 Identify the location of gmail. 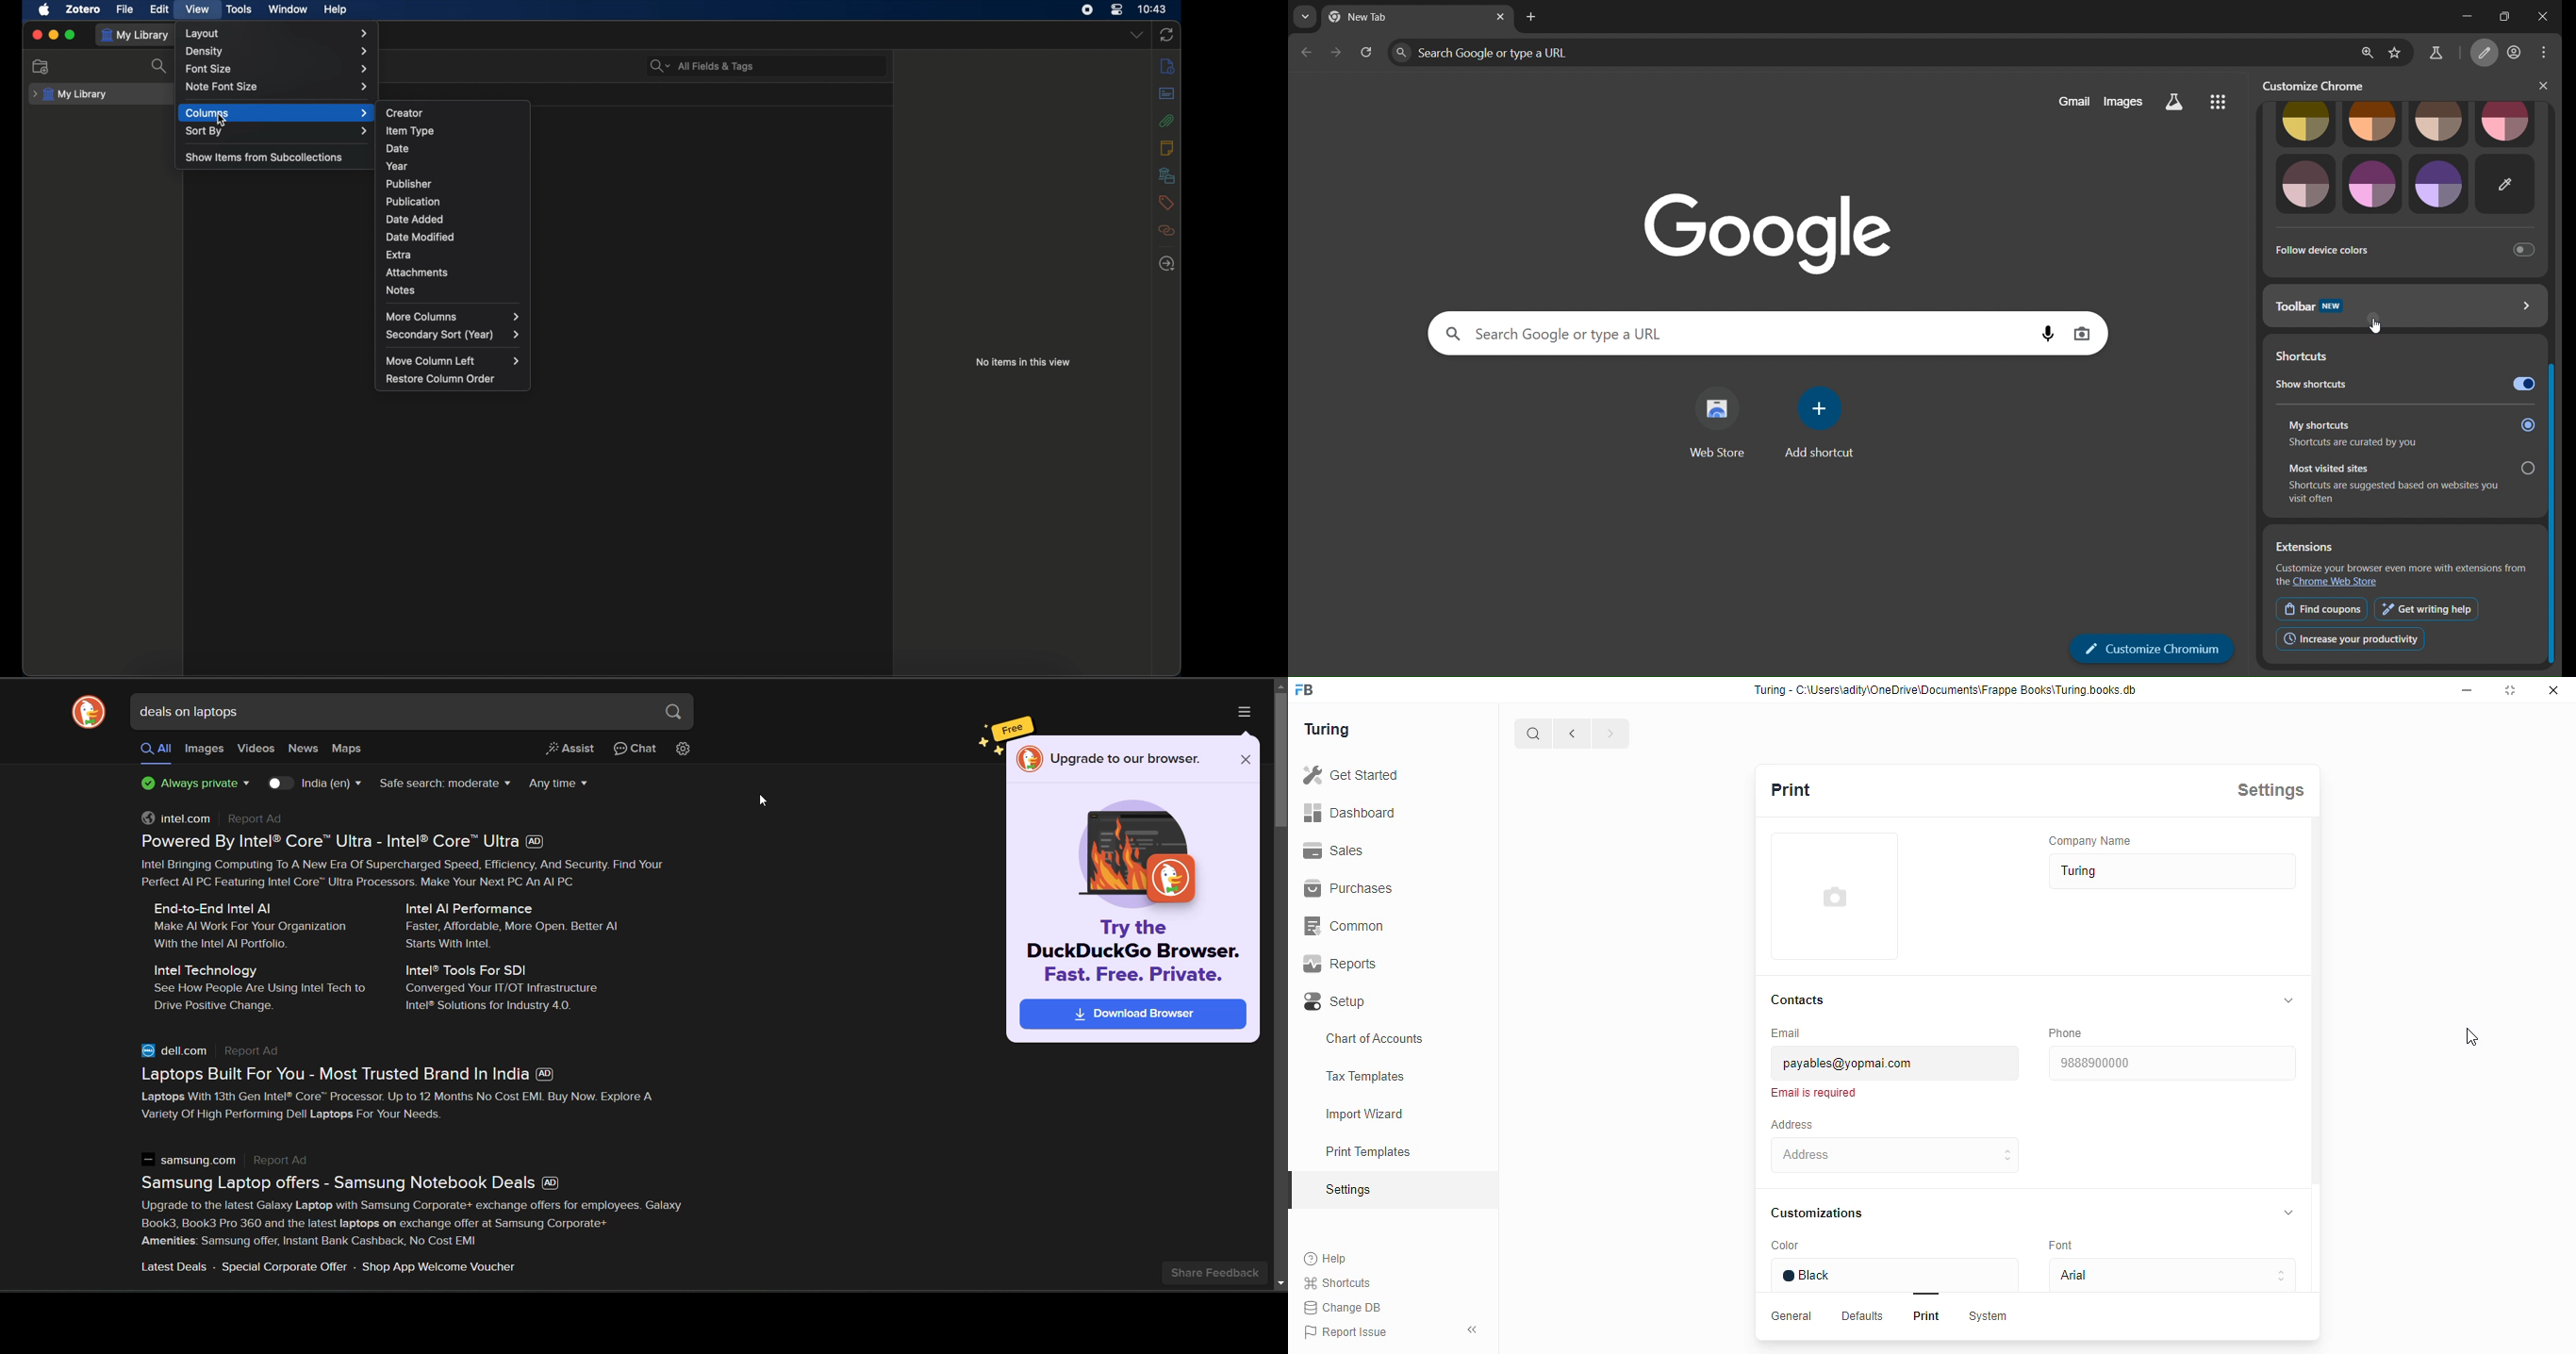
(2074, 101).